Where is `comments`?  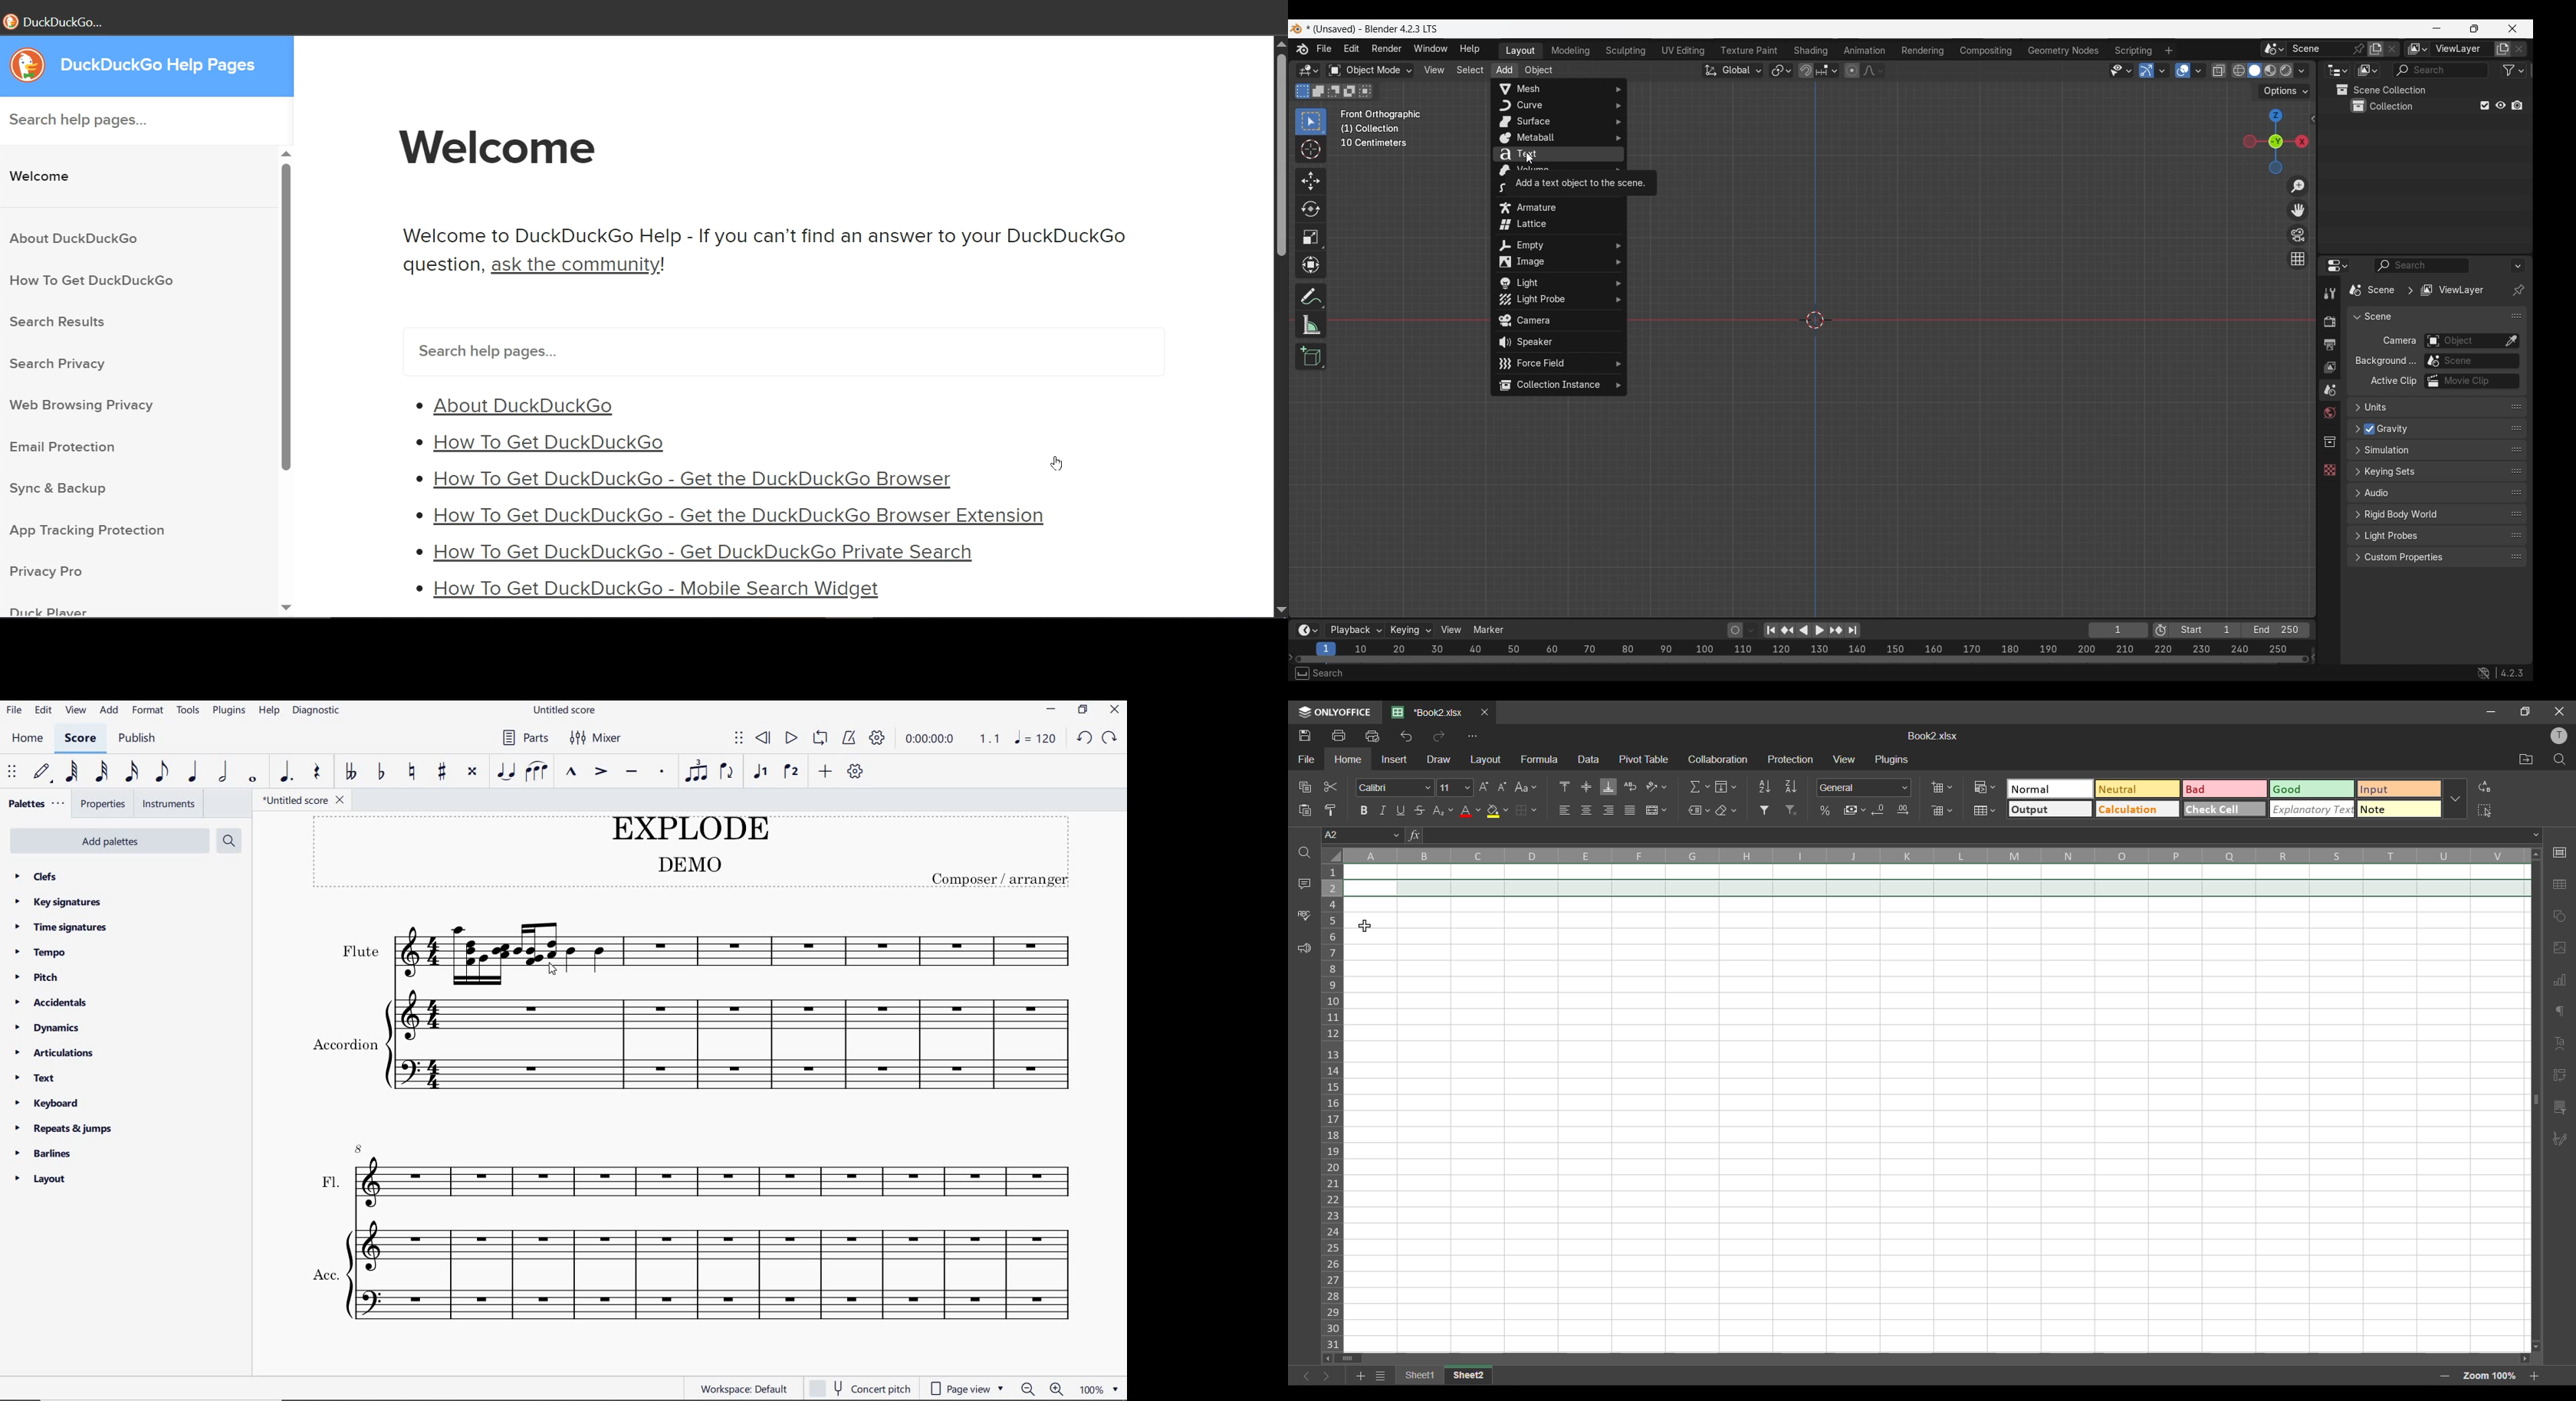
comments is located at coordinates (1307, 886).